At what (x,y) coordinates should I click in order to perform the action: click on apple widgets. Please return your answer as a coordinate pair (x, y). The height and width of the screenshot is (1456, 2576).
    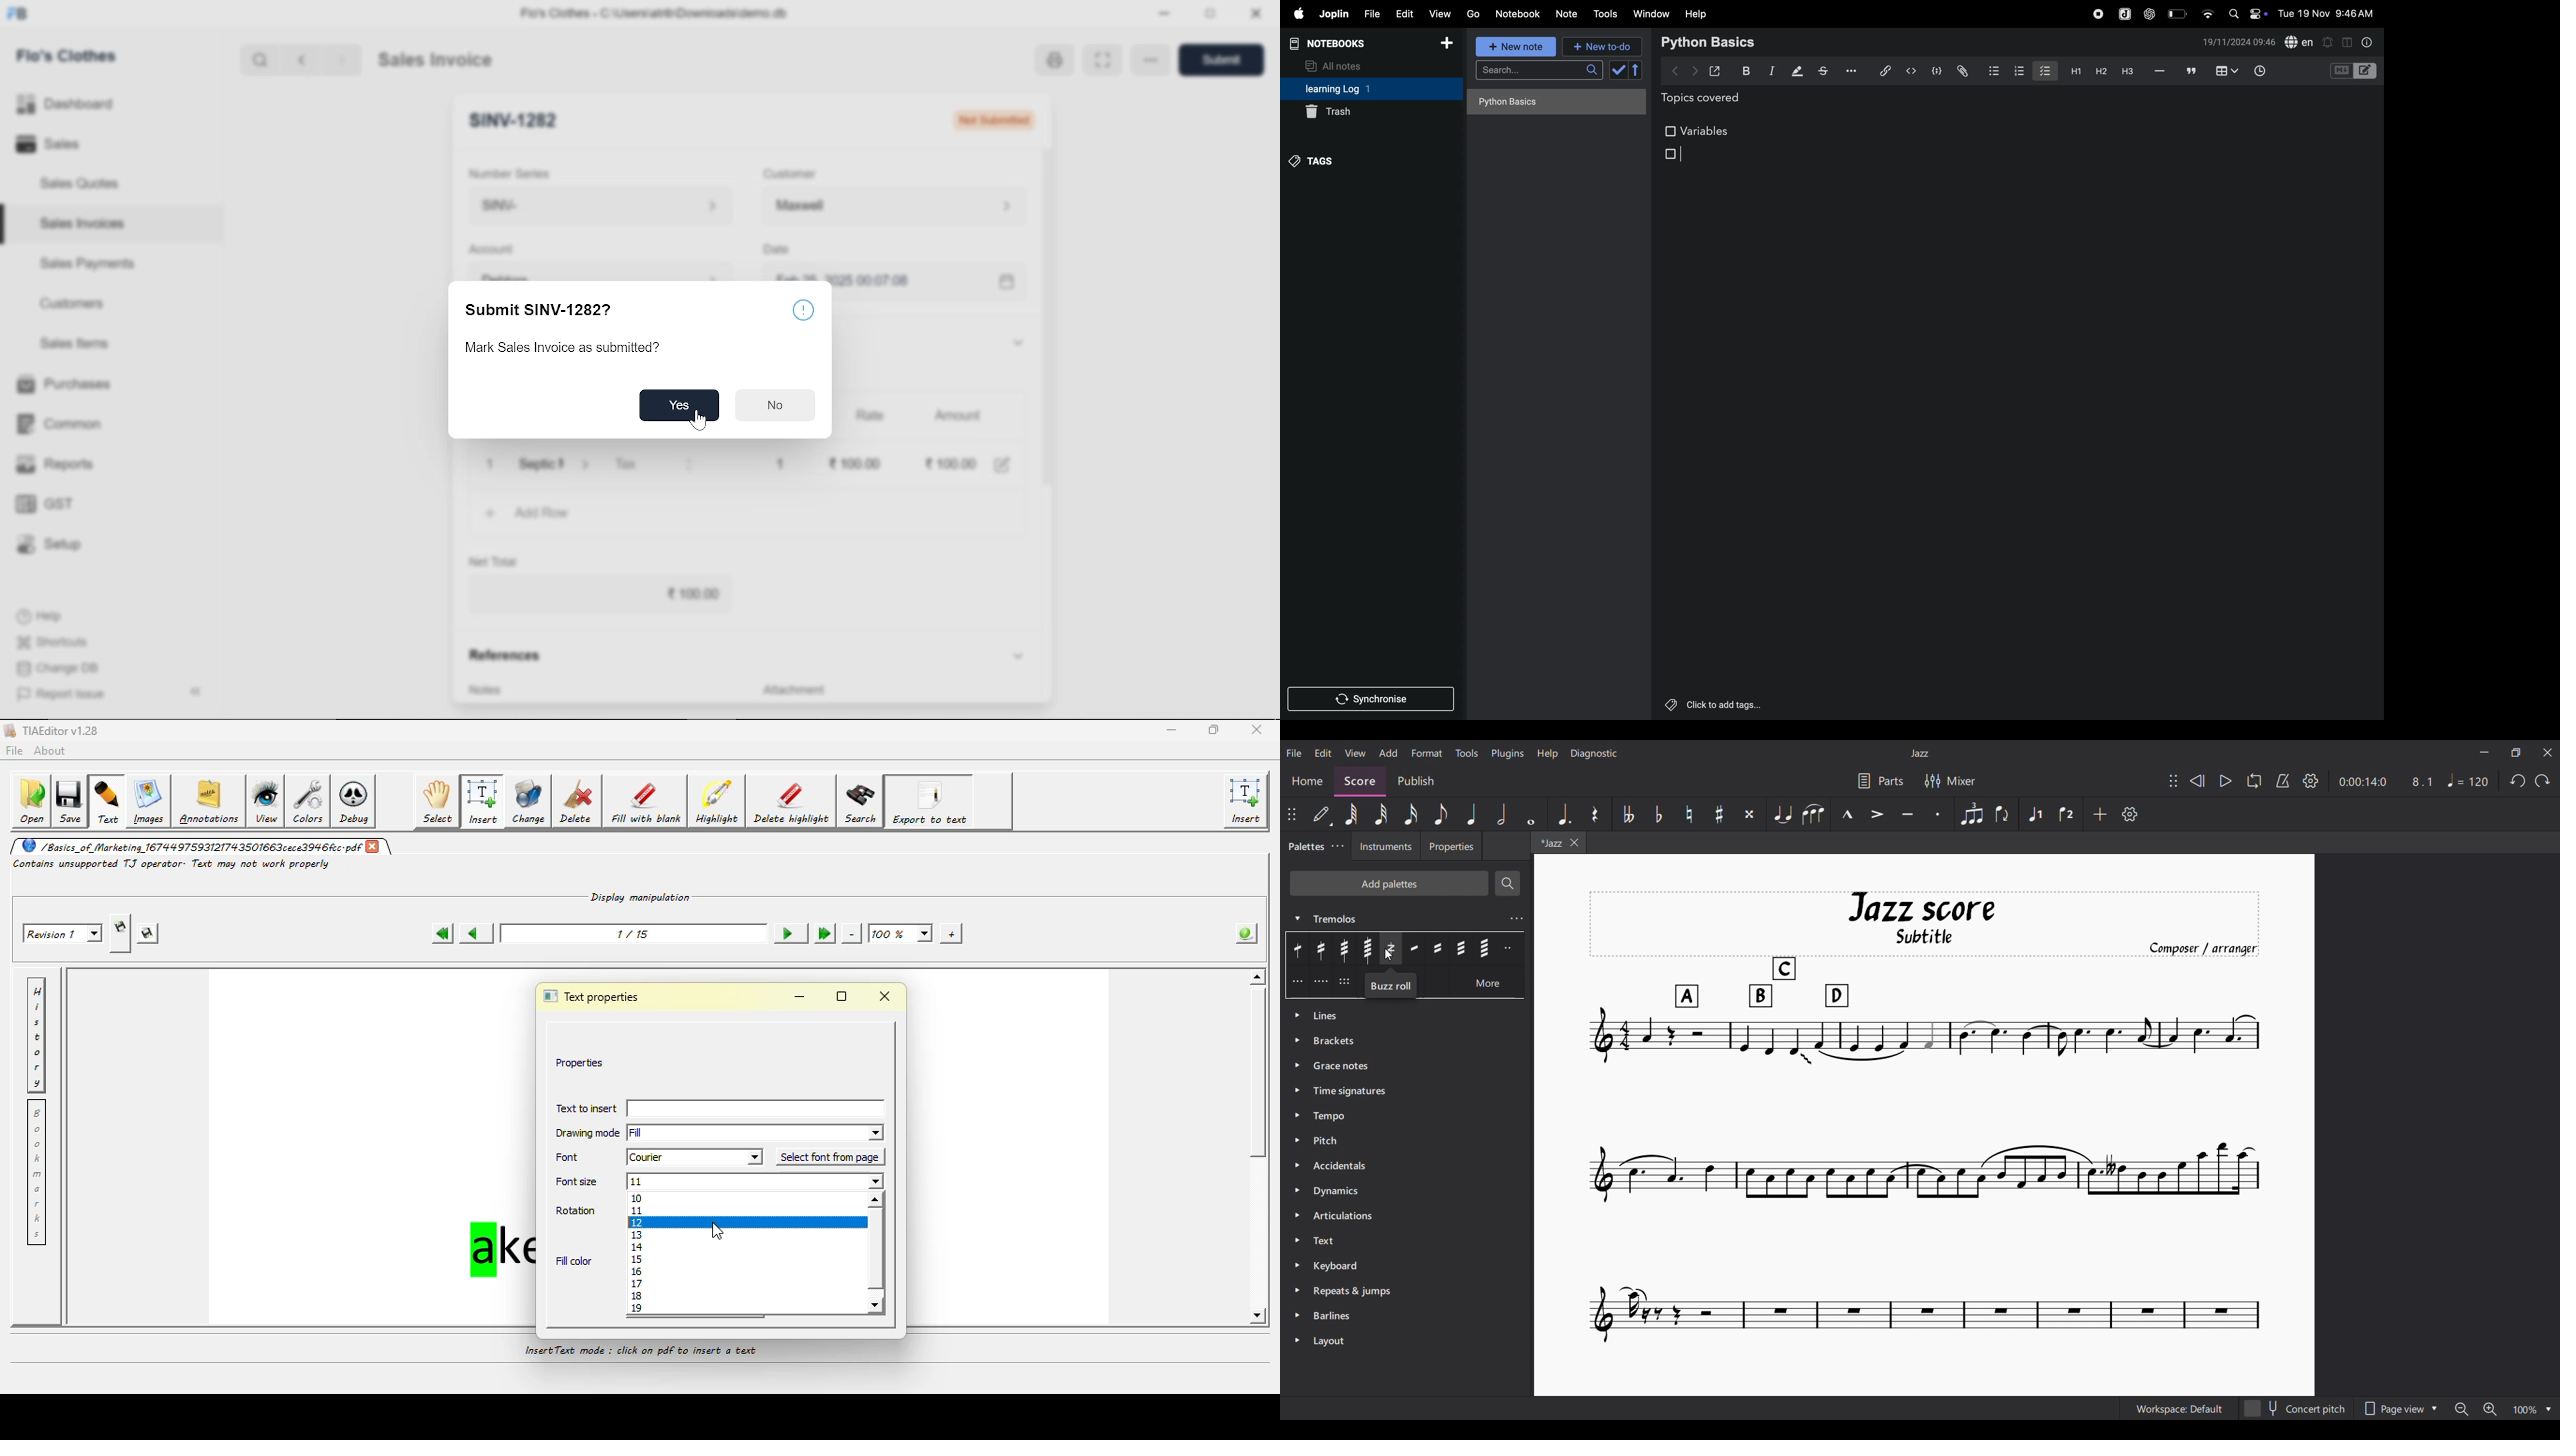
    Looking at the image, I should click on (2246, 12).